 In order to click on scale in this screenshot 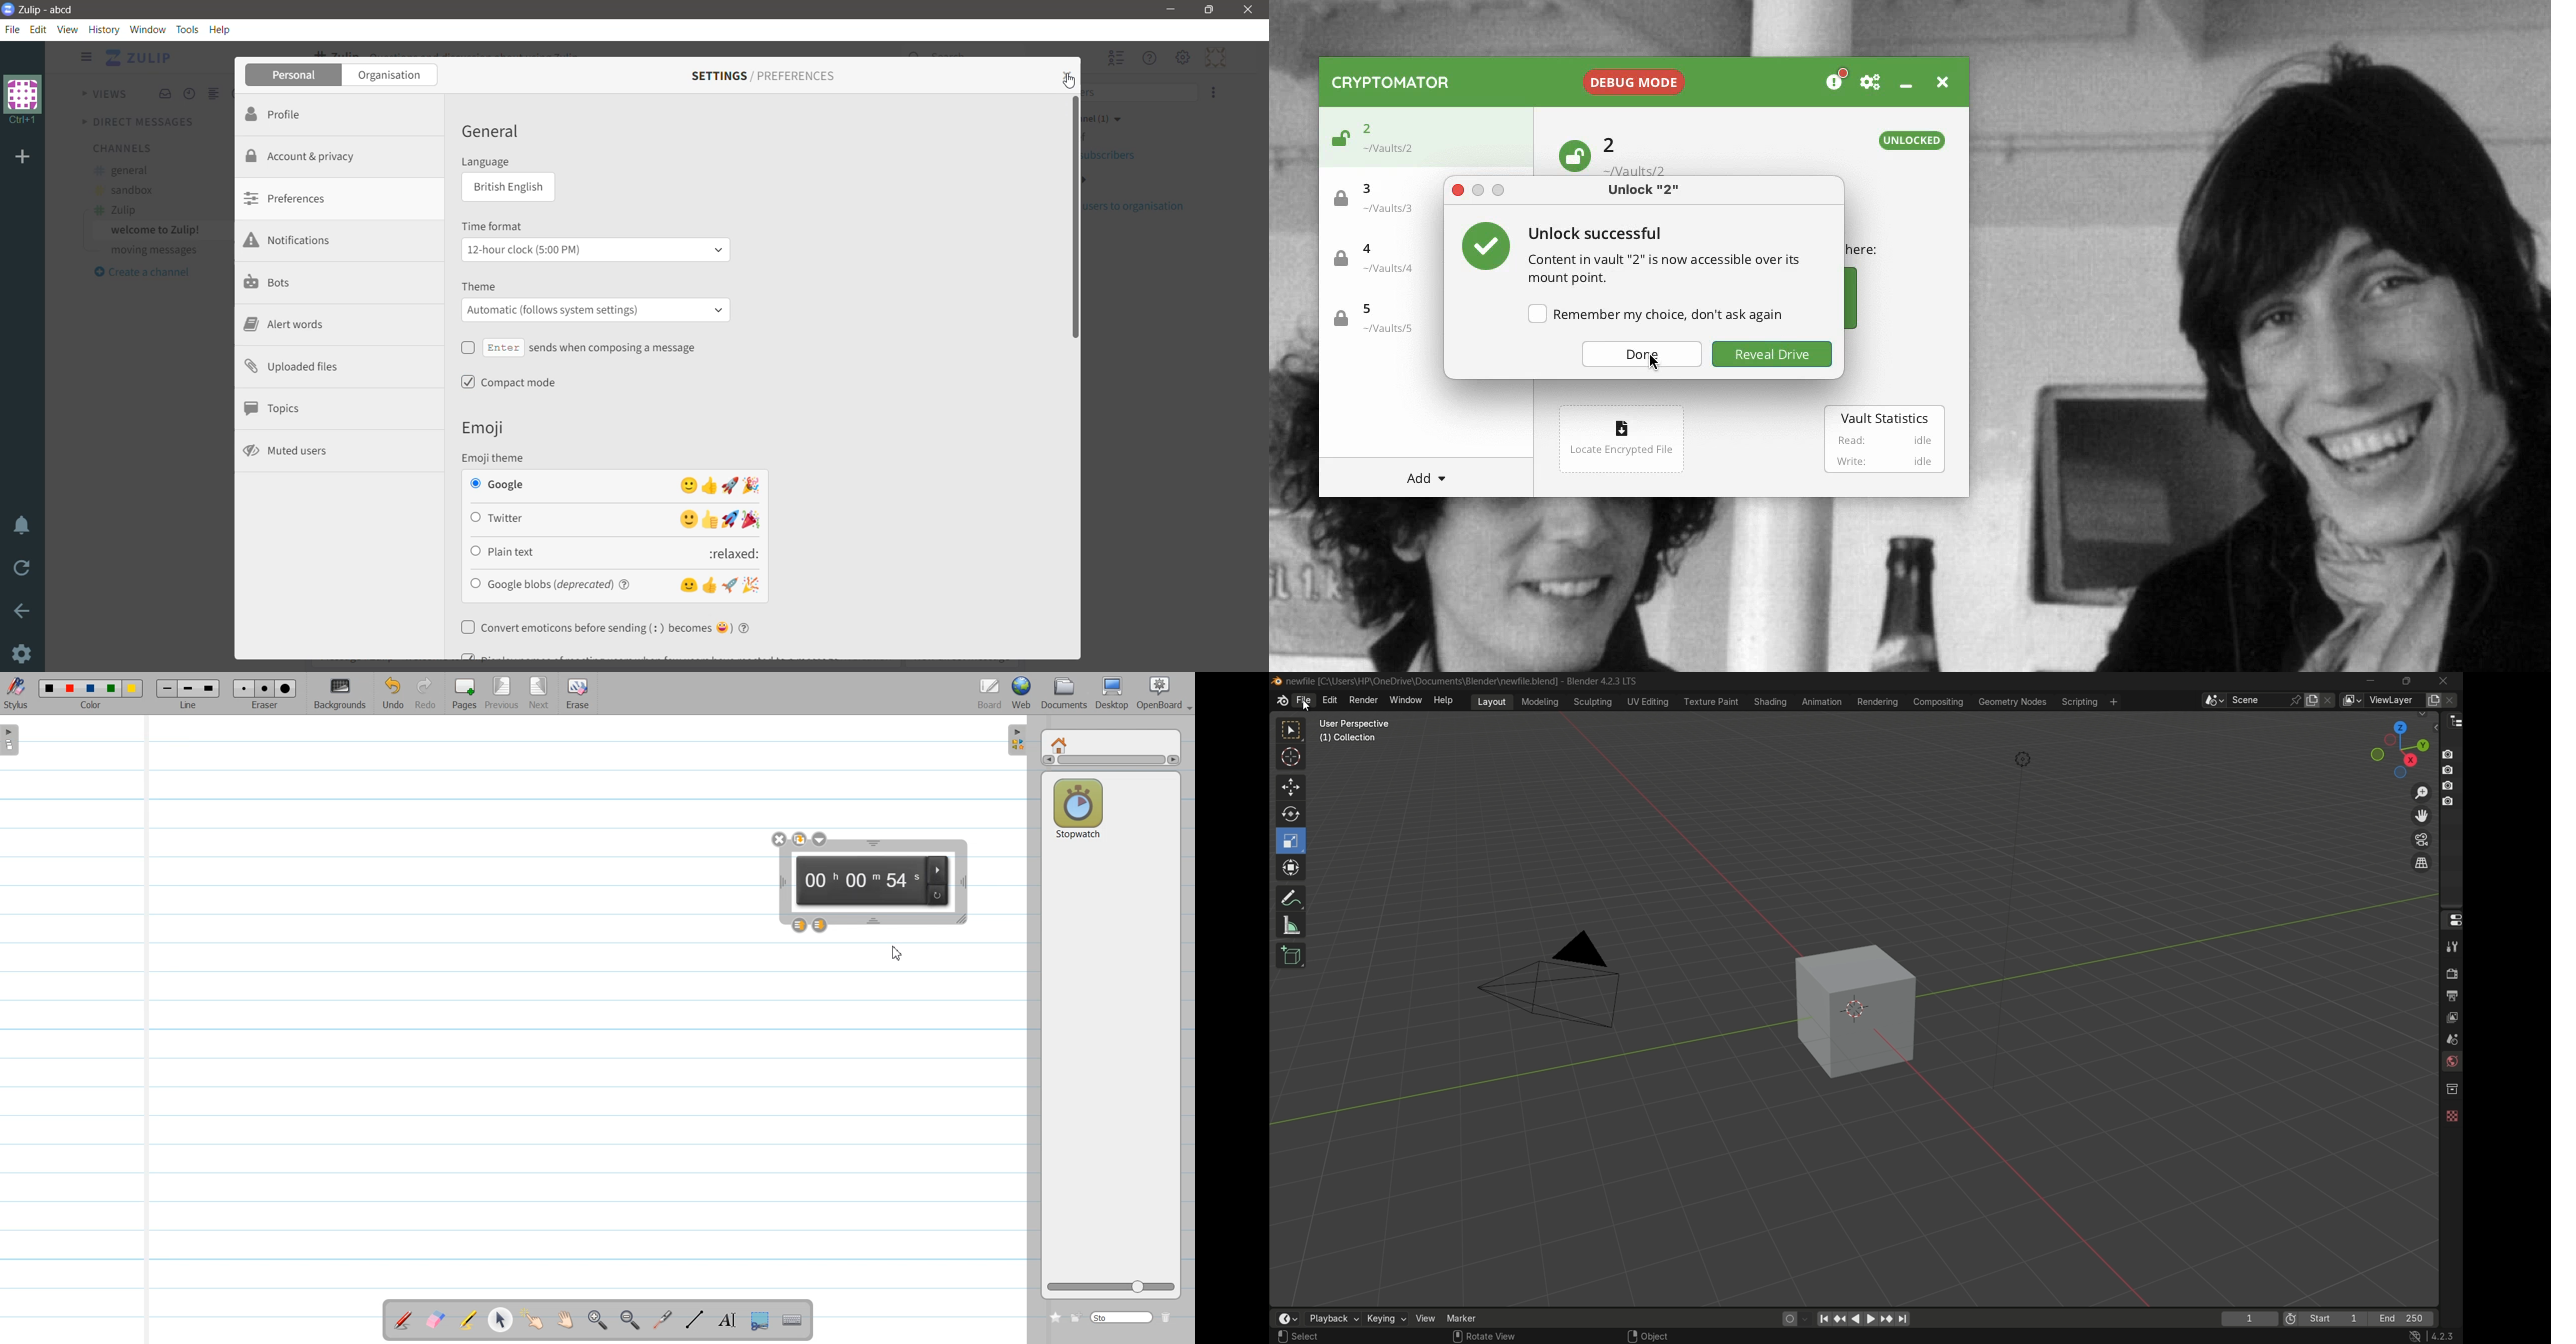, I will do `click(1293, 841)`.